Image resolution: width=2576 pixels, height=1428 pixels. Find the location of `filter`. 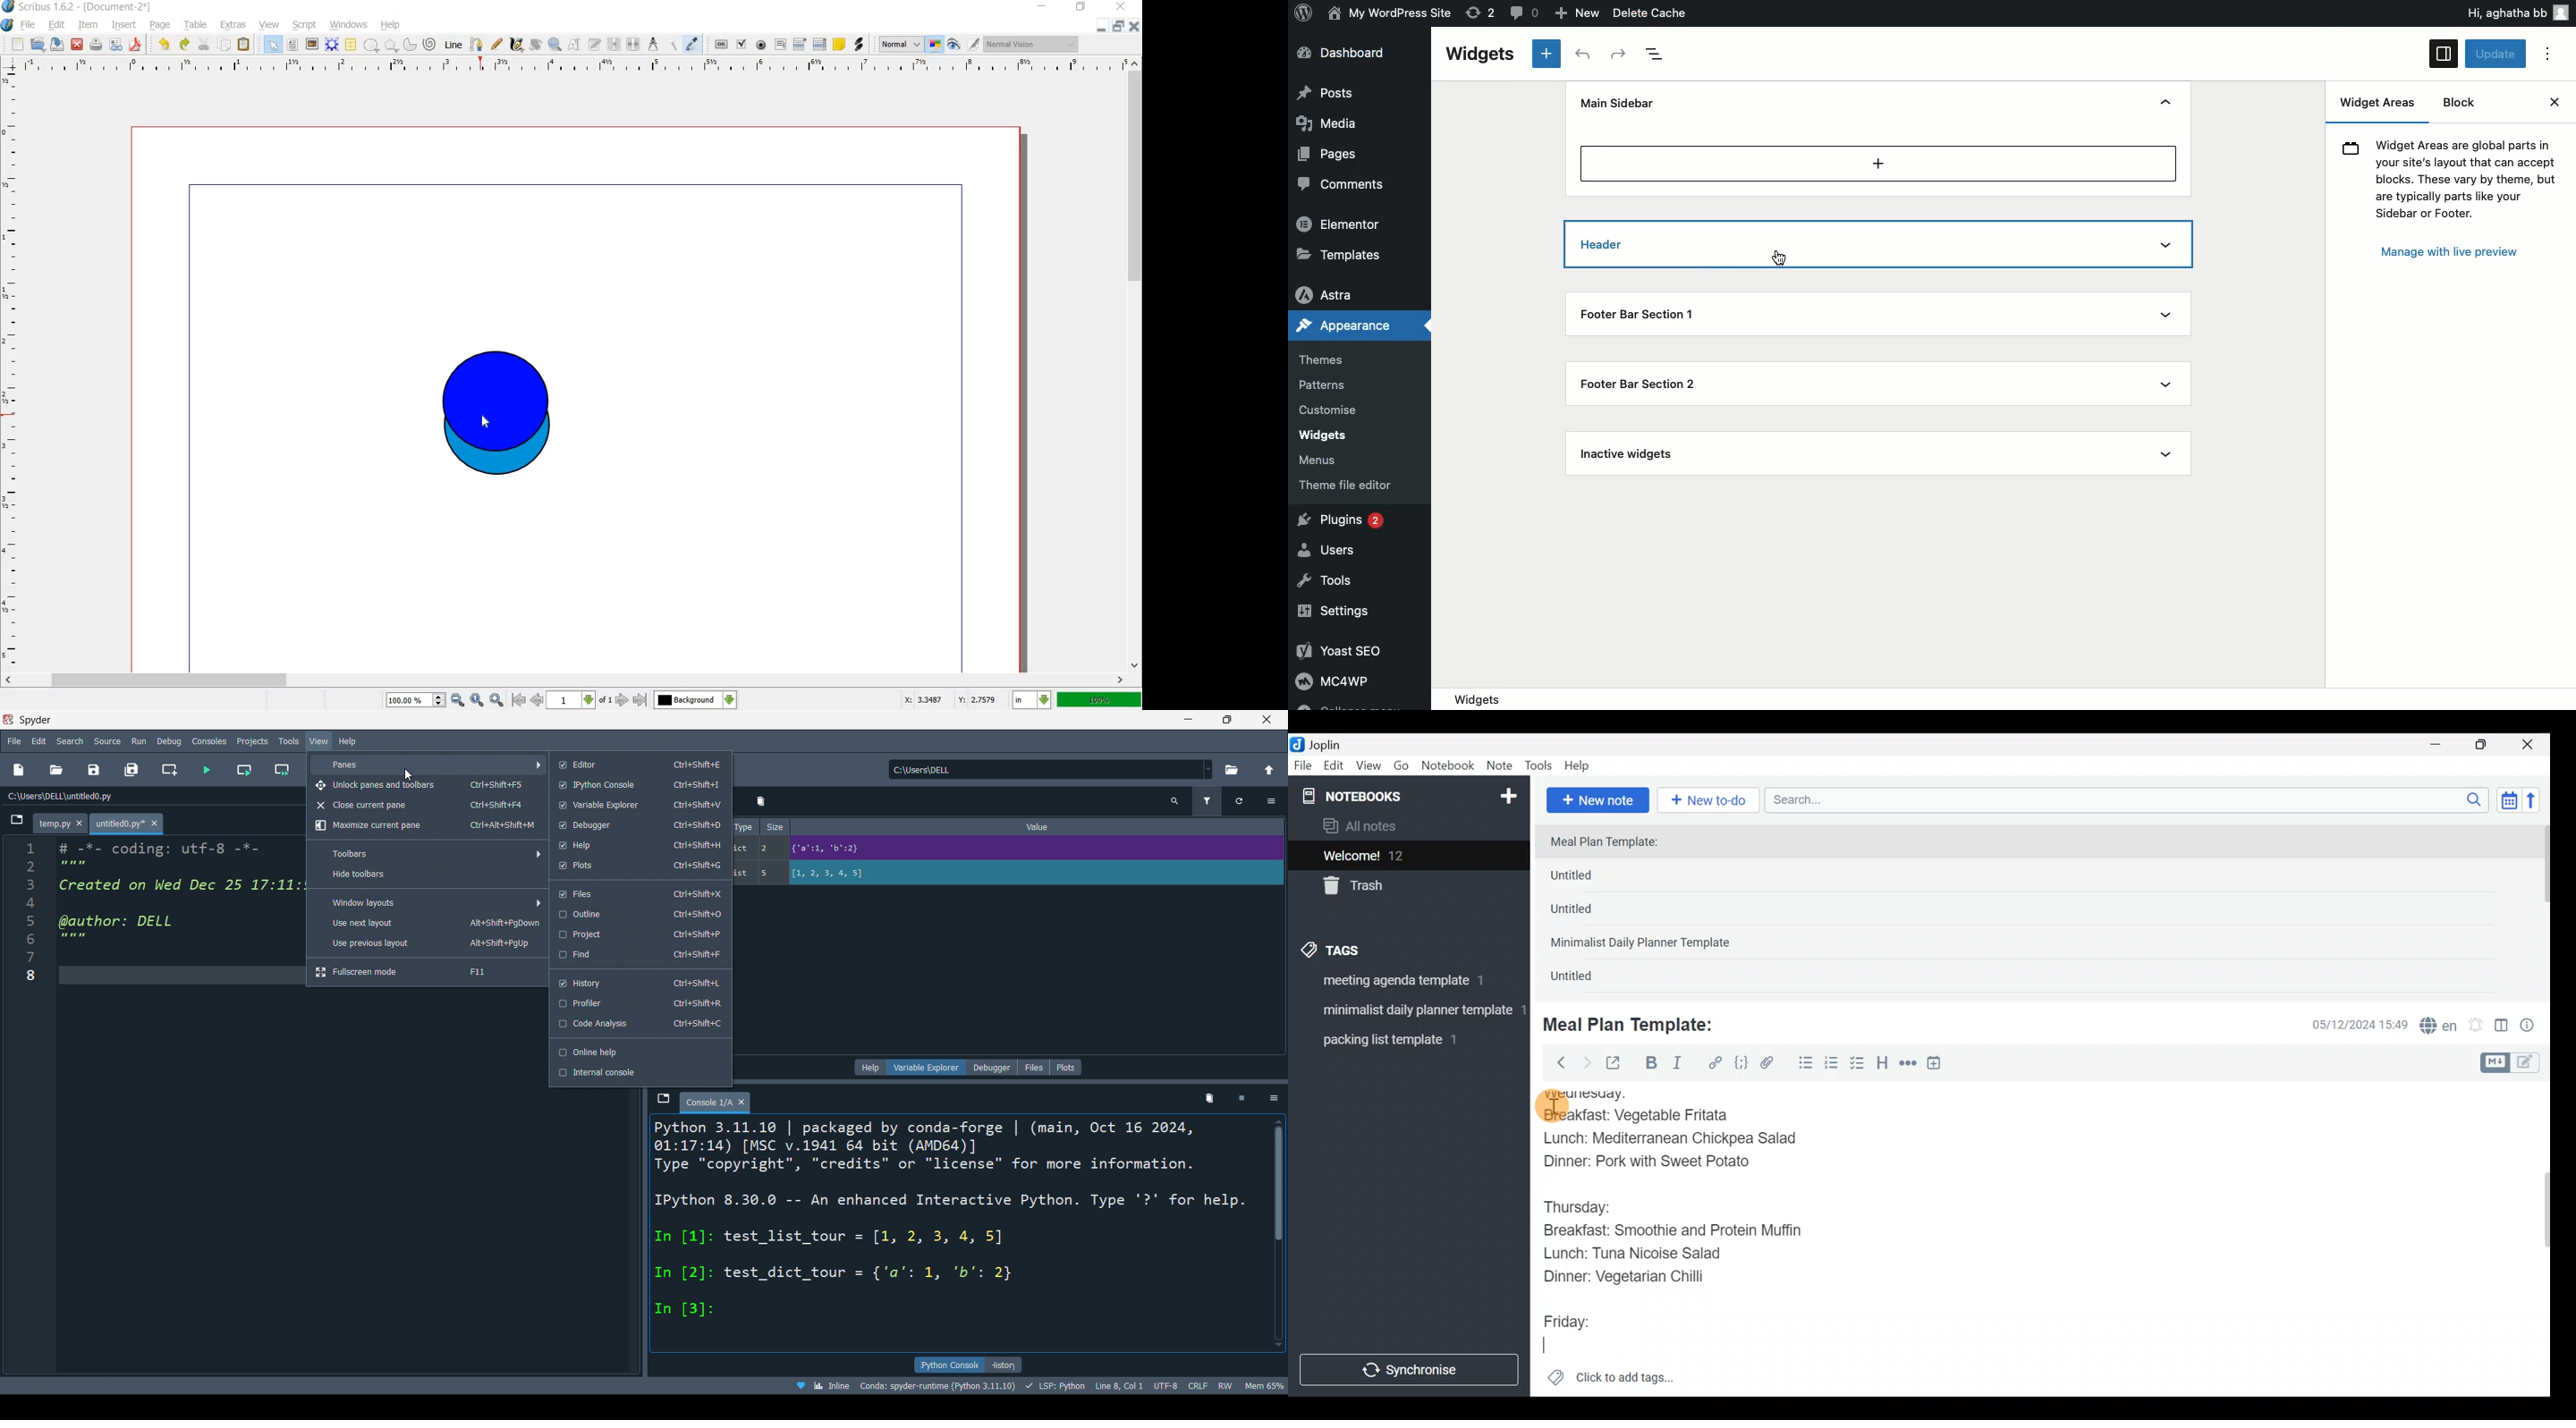

filter is located at coordinates (1208, 802).